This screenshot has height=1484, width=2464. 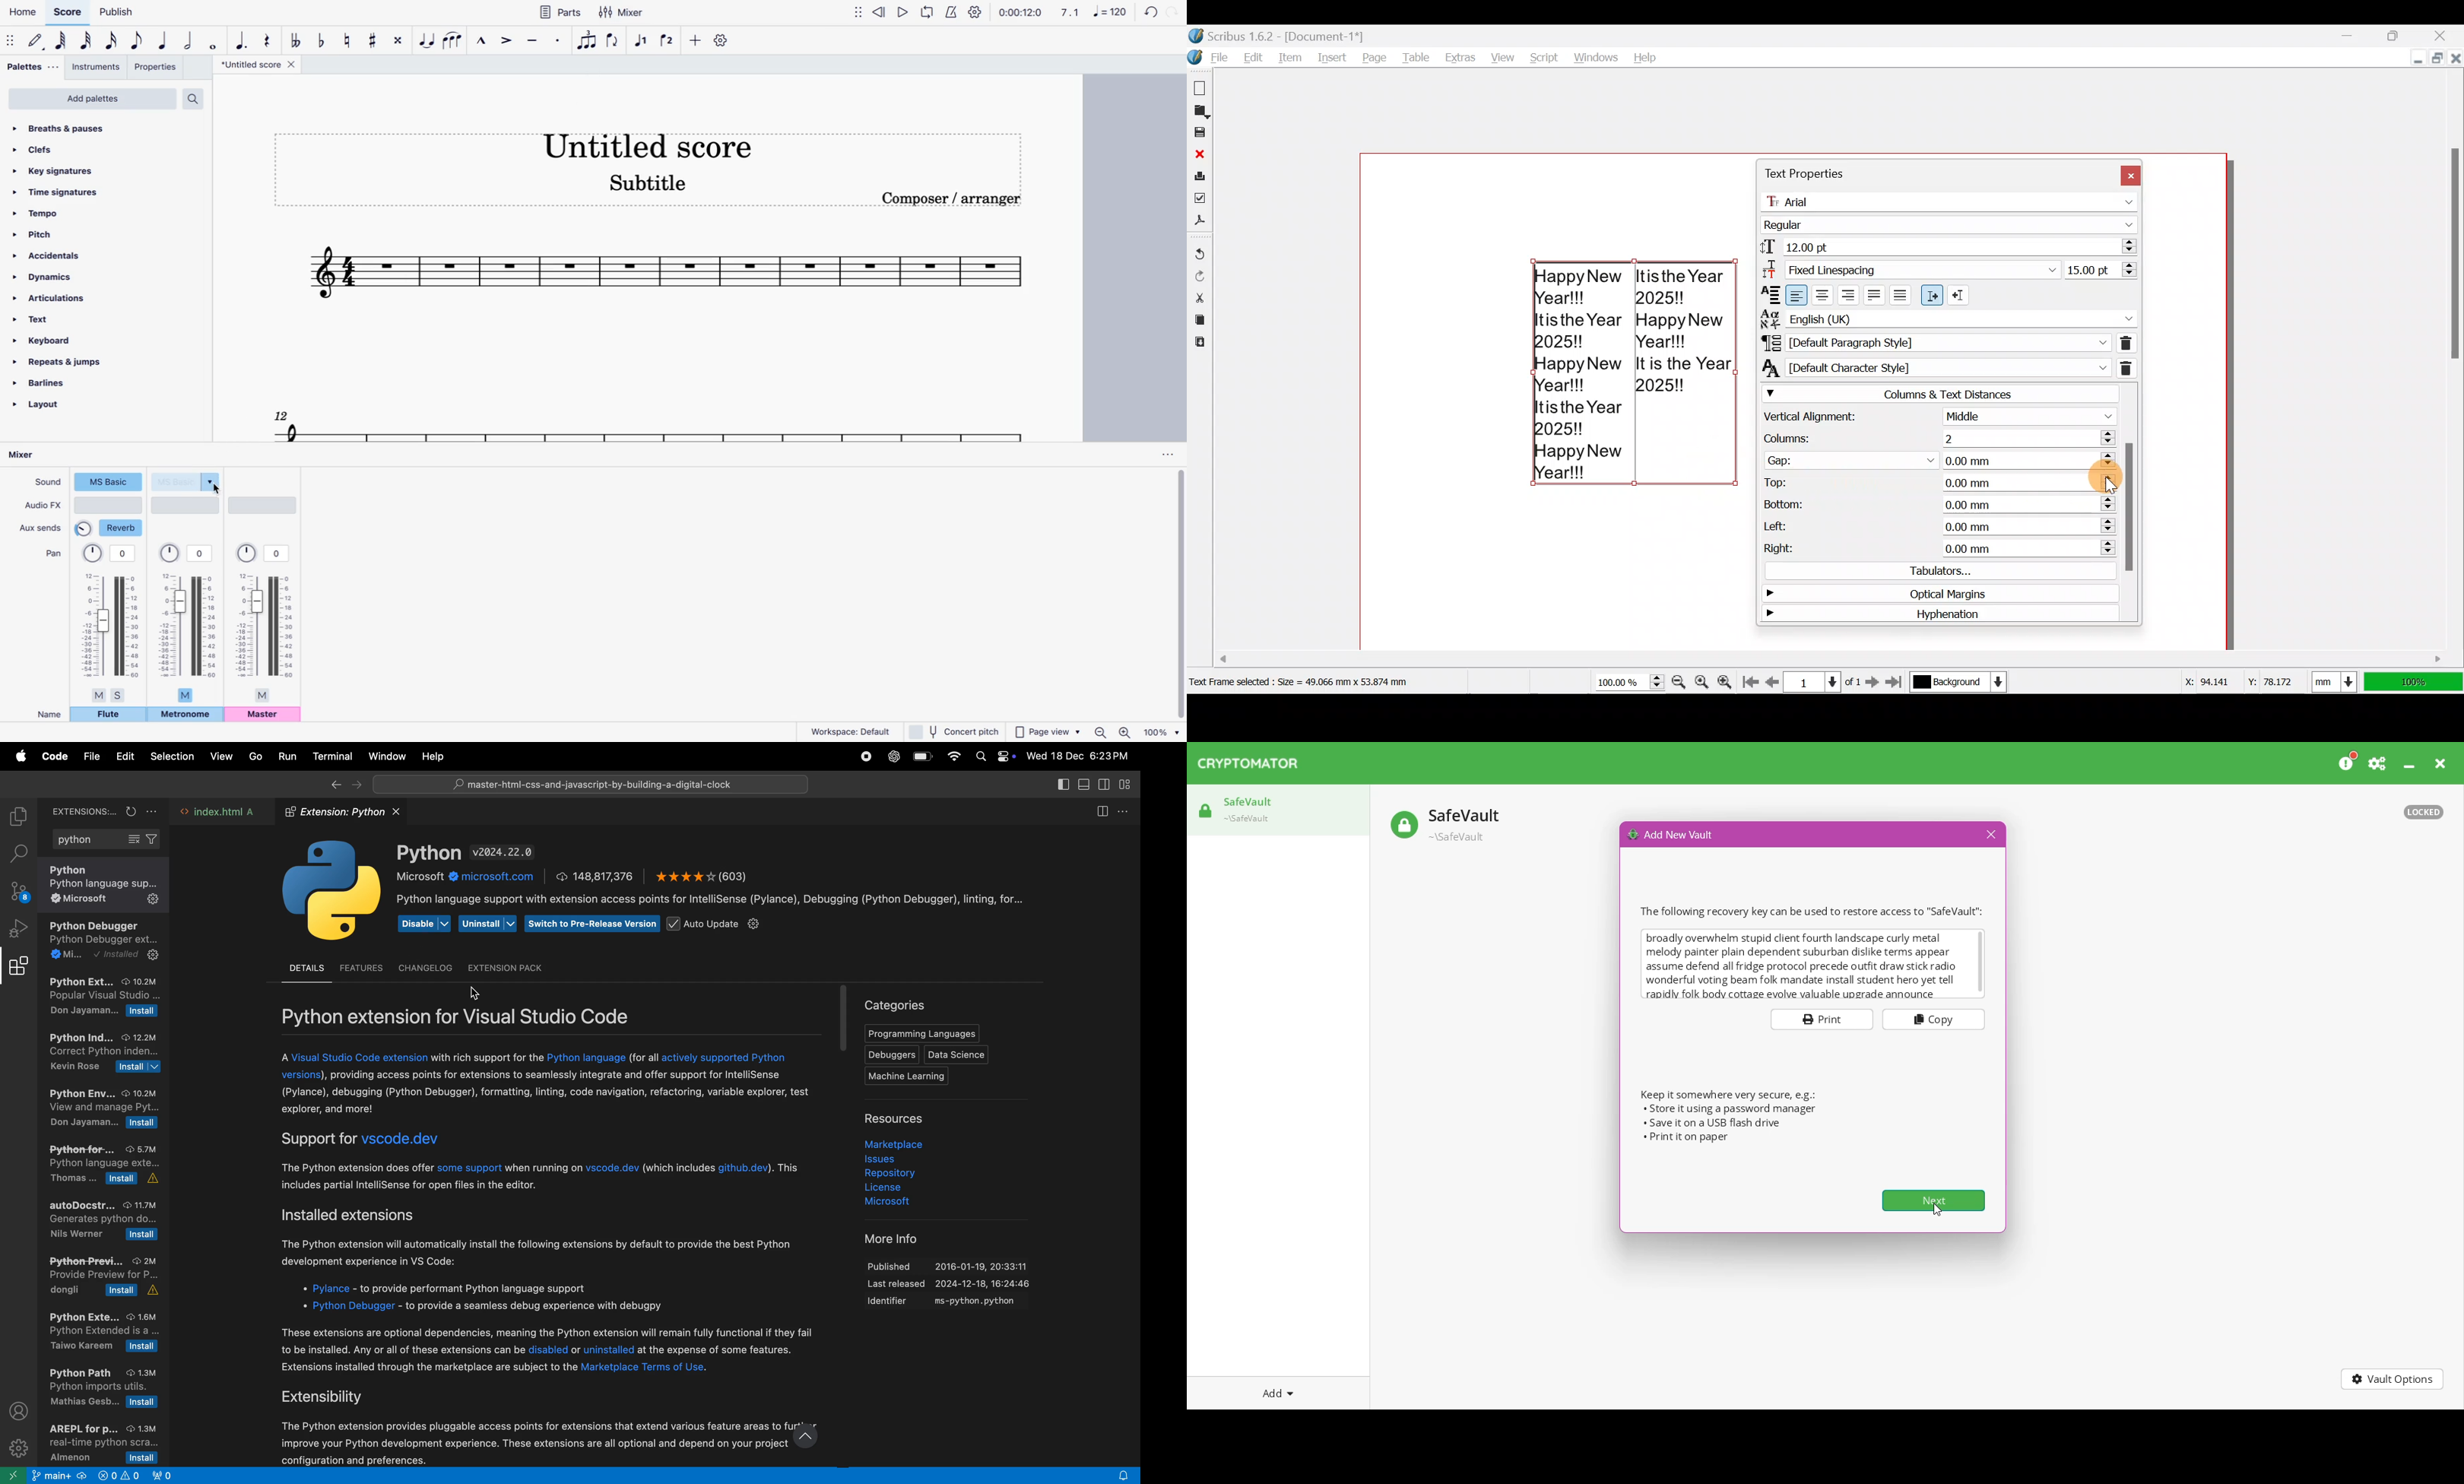 What do you see at coordinates (110, 529) in the screenshot?
I see `reverb` at bounding box center [110, 529].